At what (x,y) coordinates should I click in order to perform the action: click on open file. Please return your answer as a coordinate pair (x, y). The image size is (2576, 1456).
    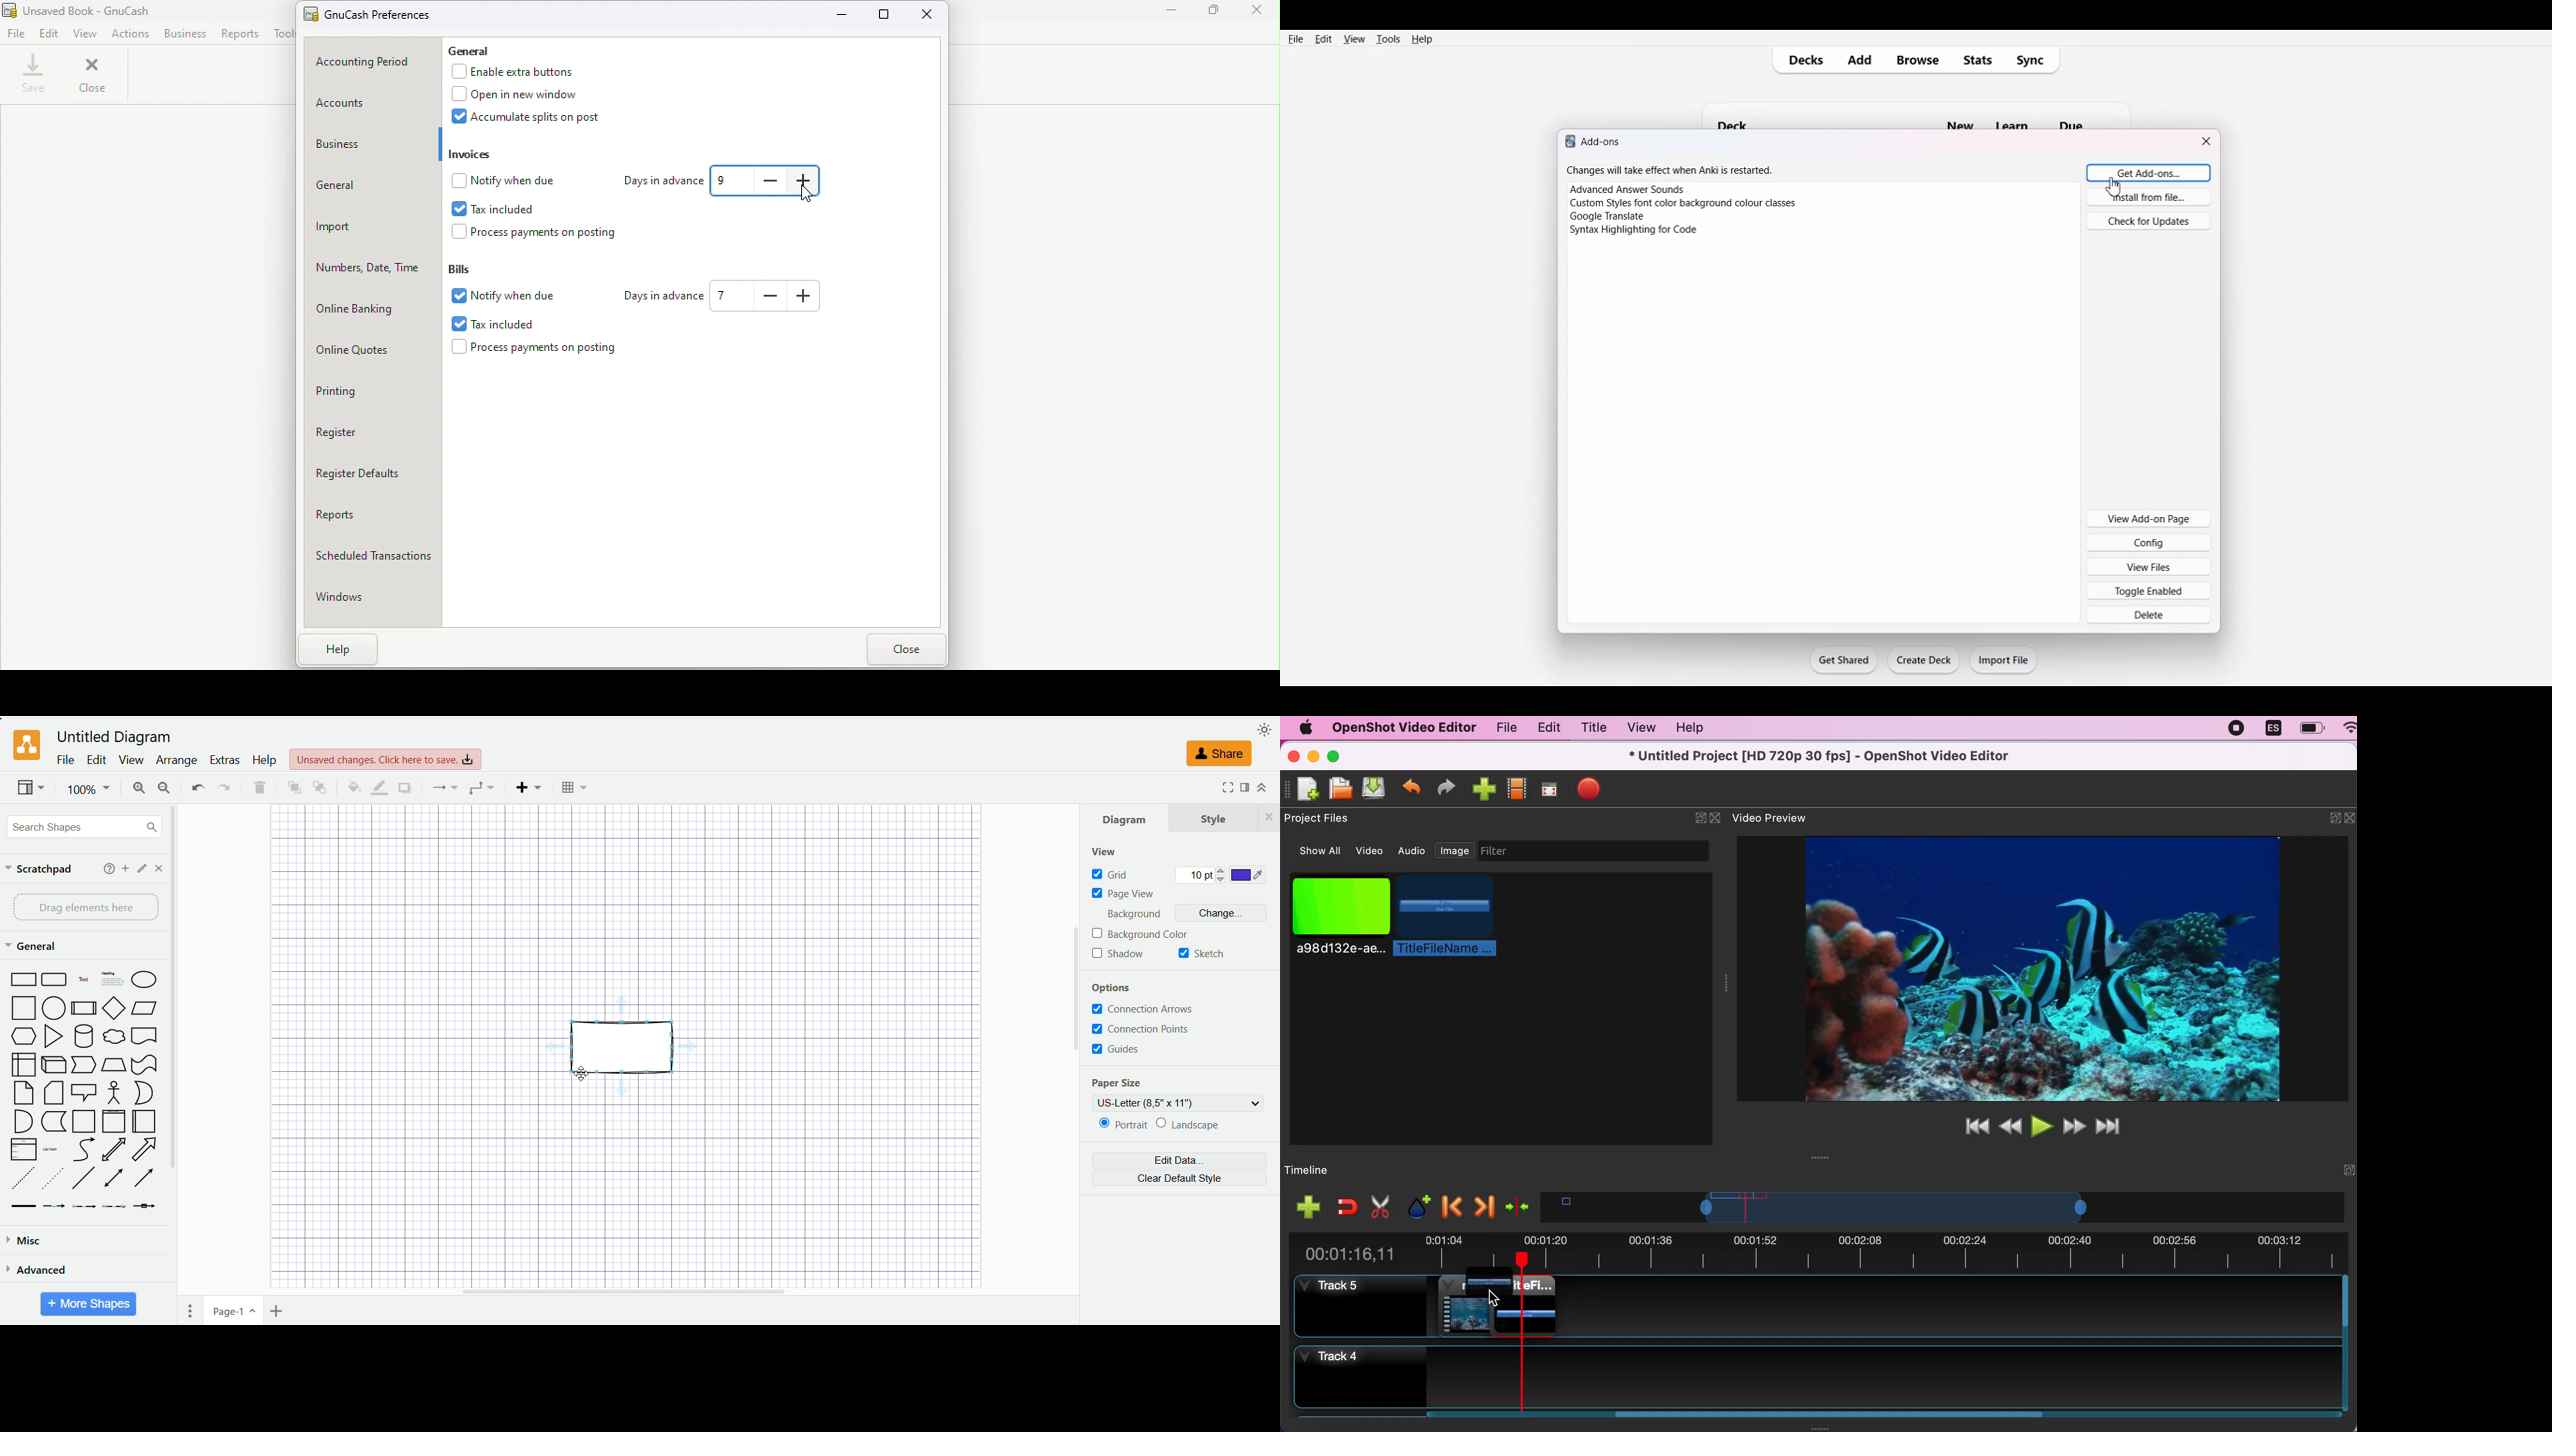
    Looking at the image, I should click on (1341, 789).